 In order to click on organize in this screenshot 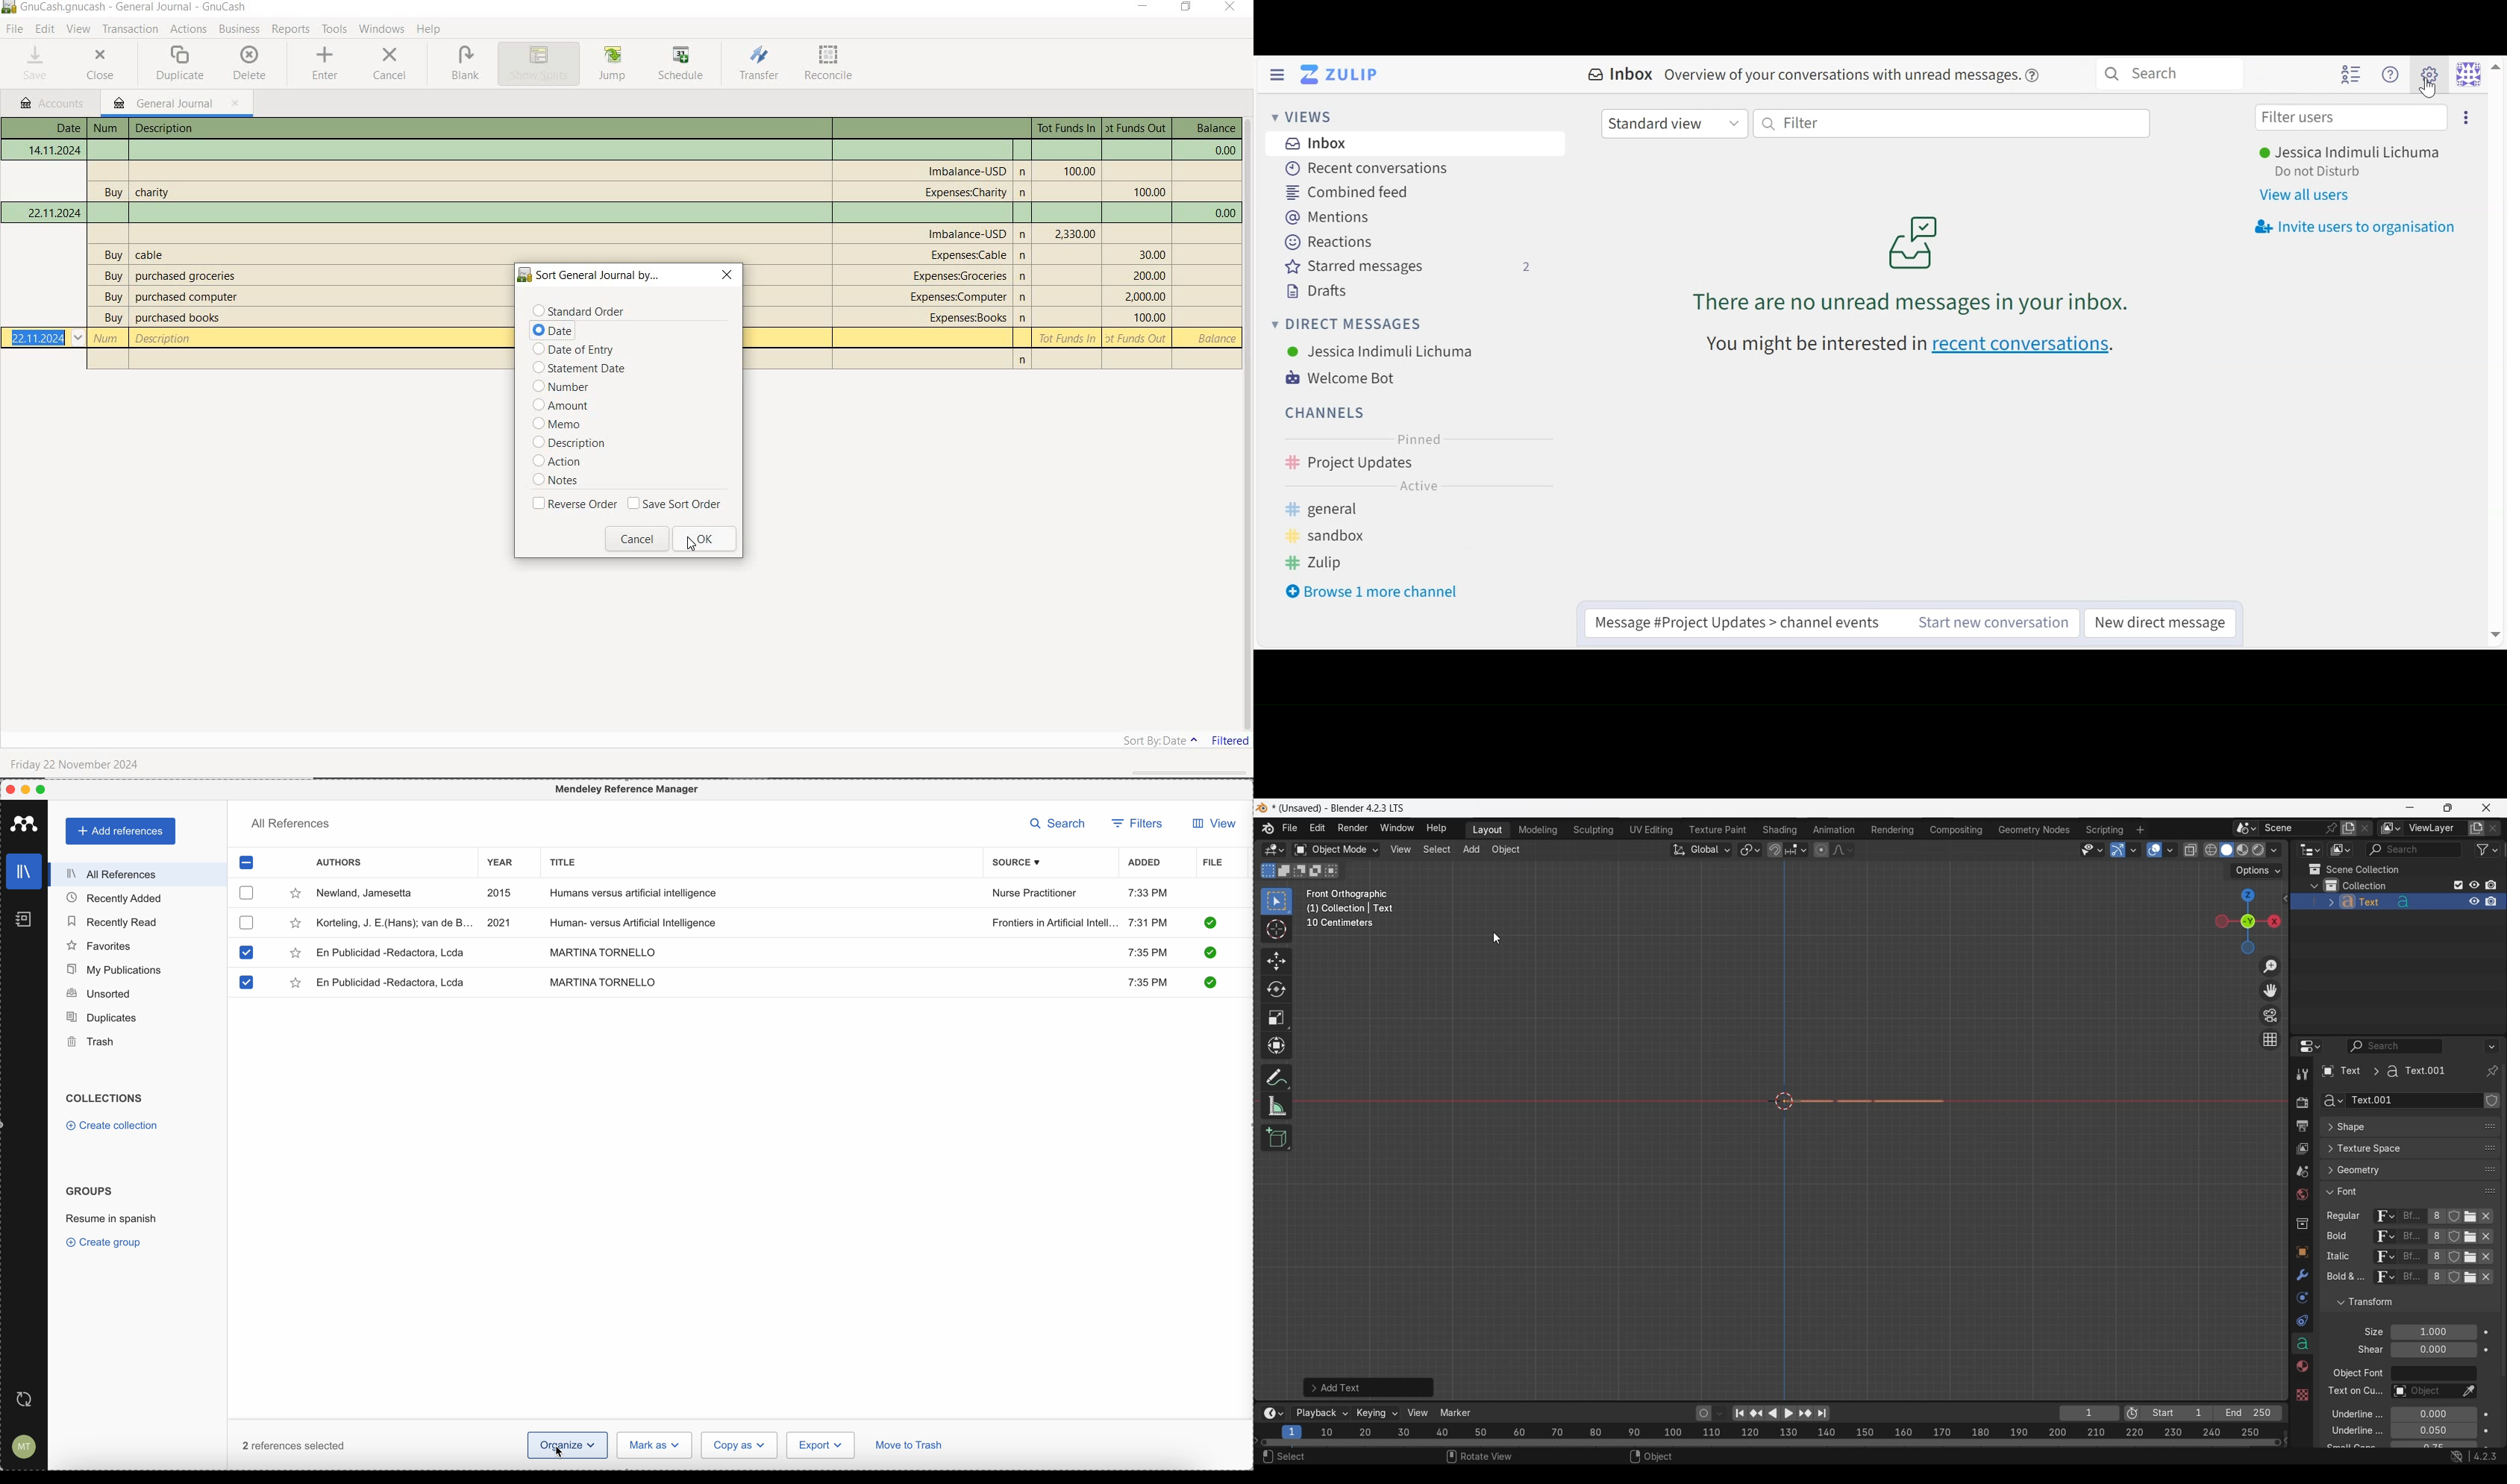, I will do `click(540, 1446)`.